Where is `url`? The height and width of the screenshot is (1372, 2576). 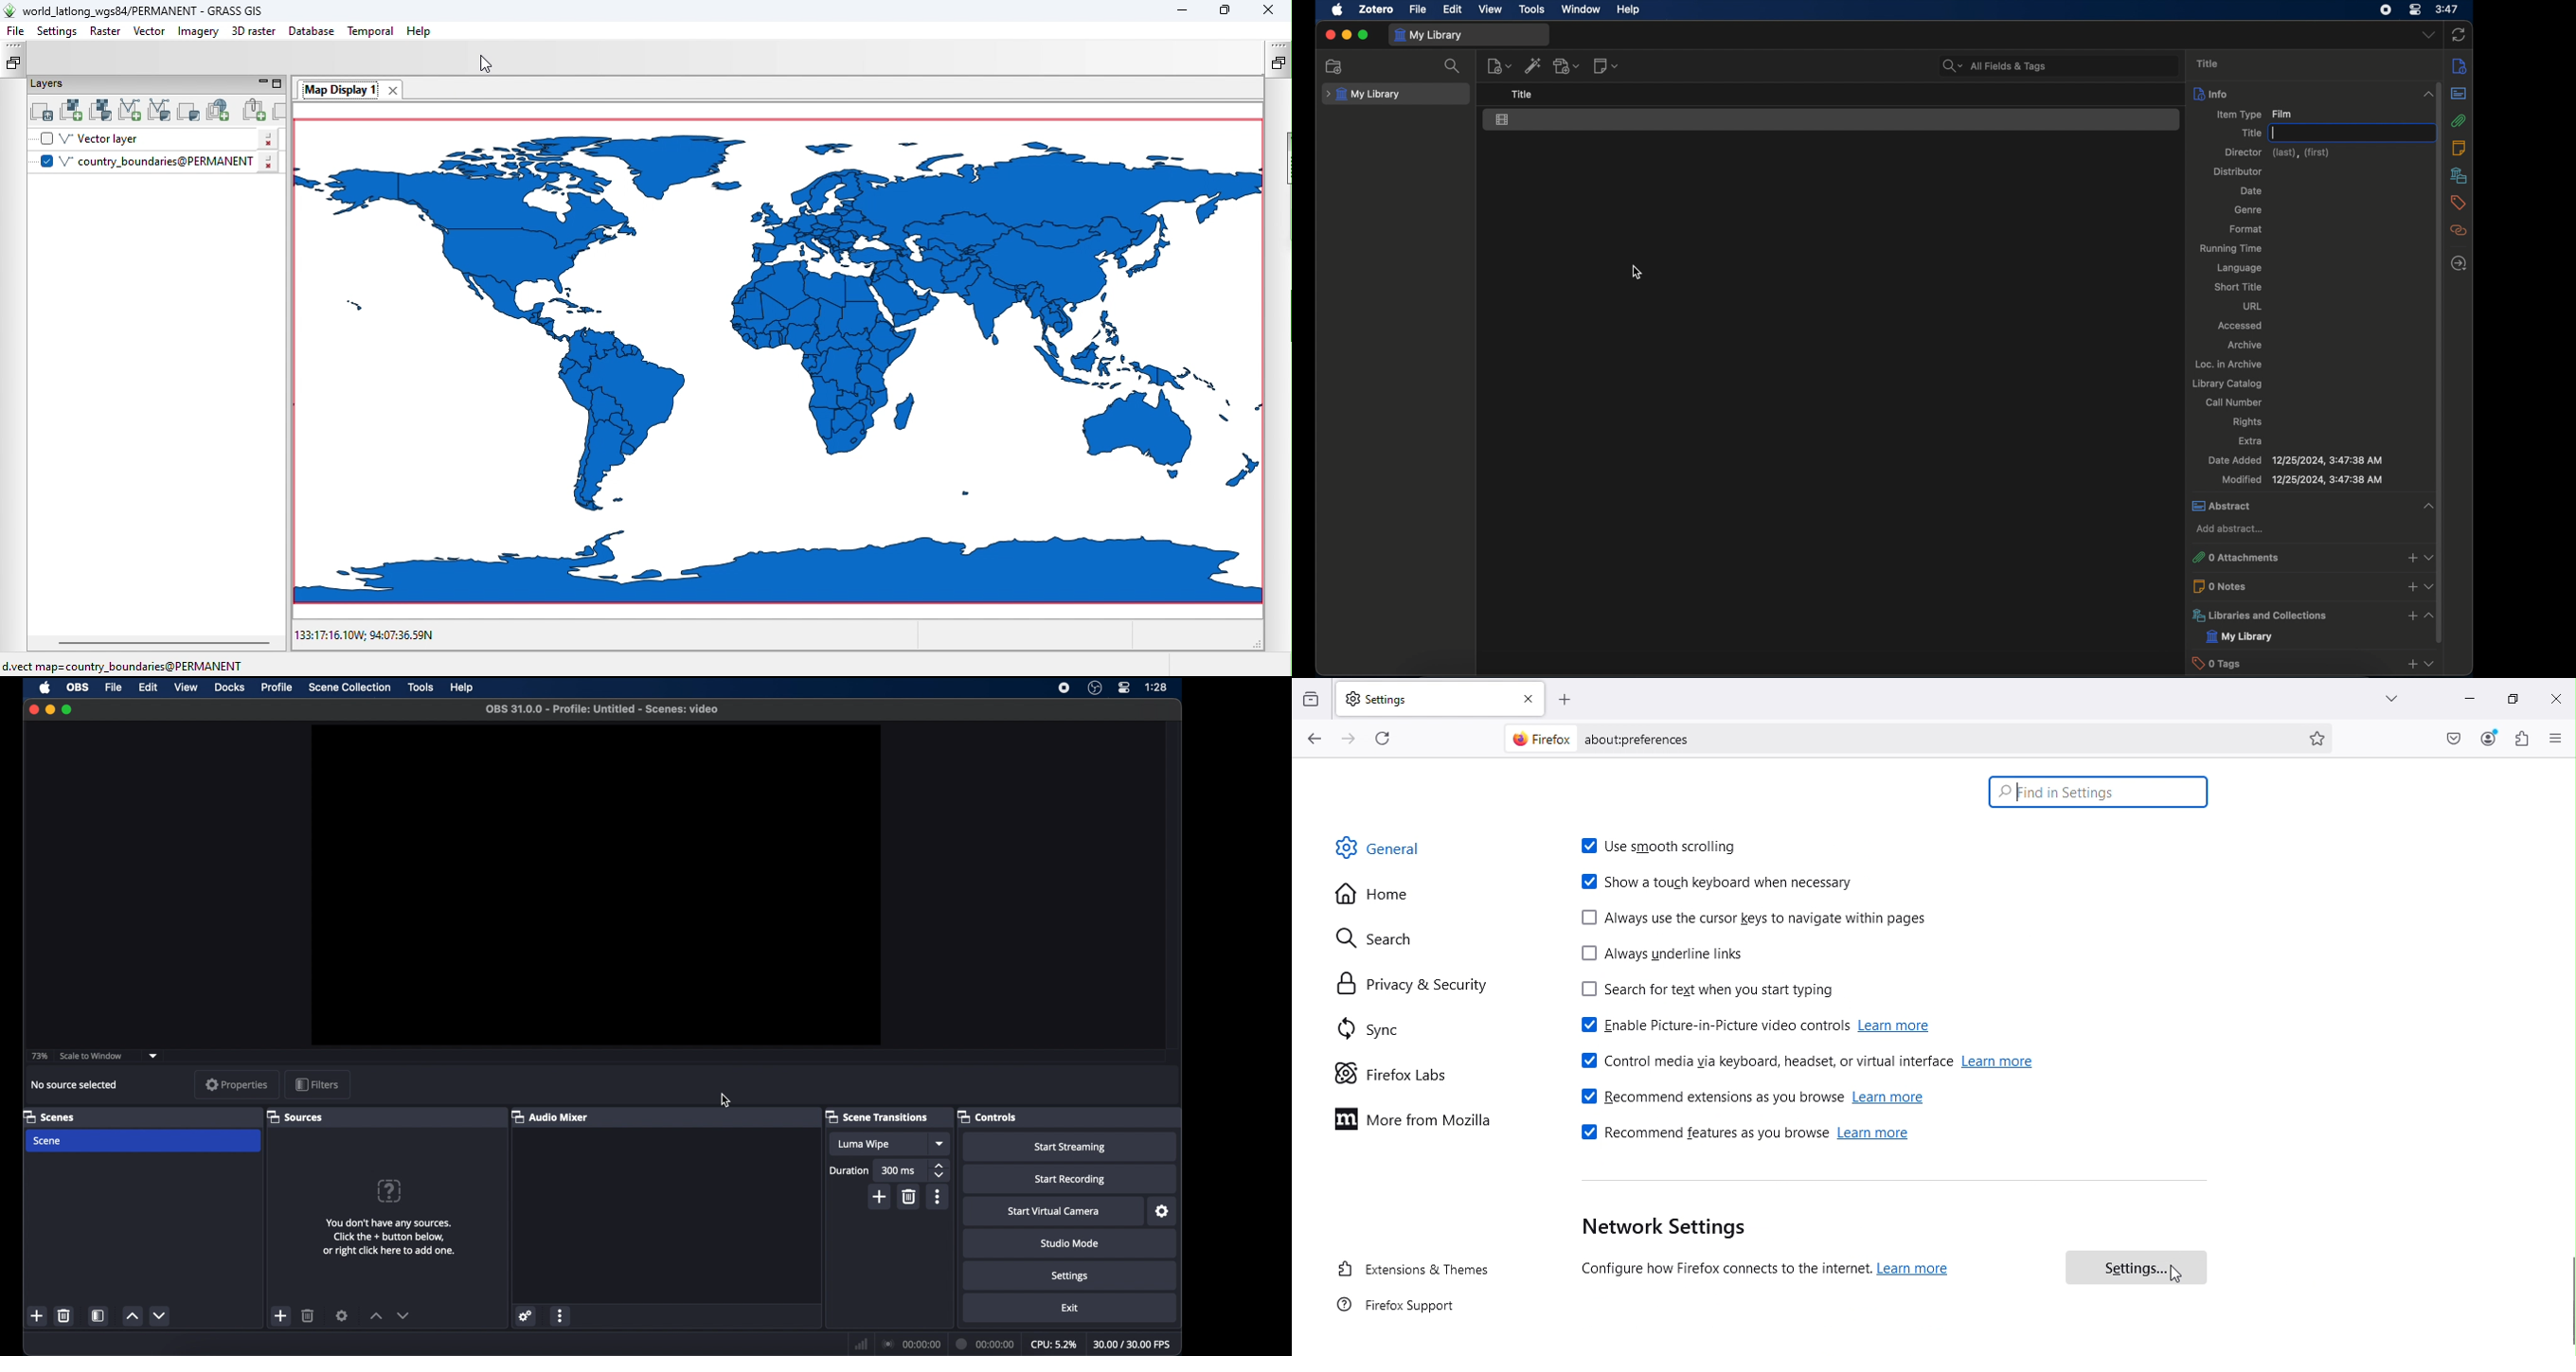
url is located at coordinates (2254, 306).